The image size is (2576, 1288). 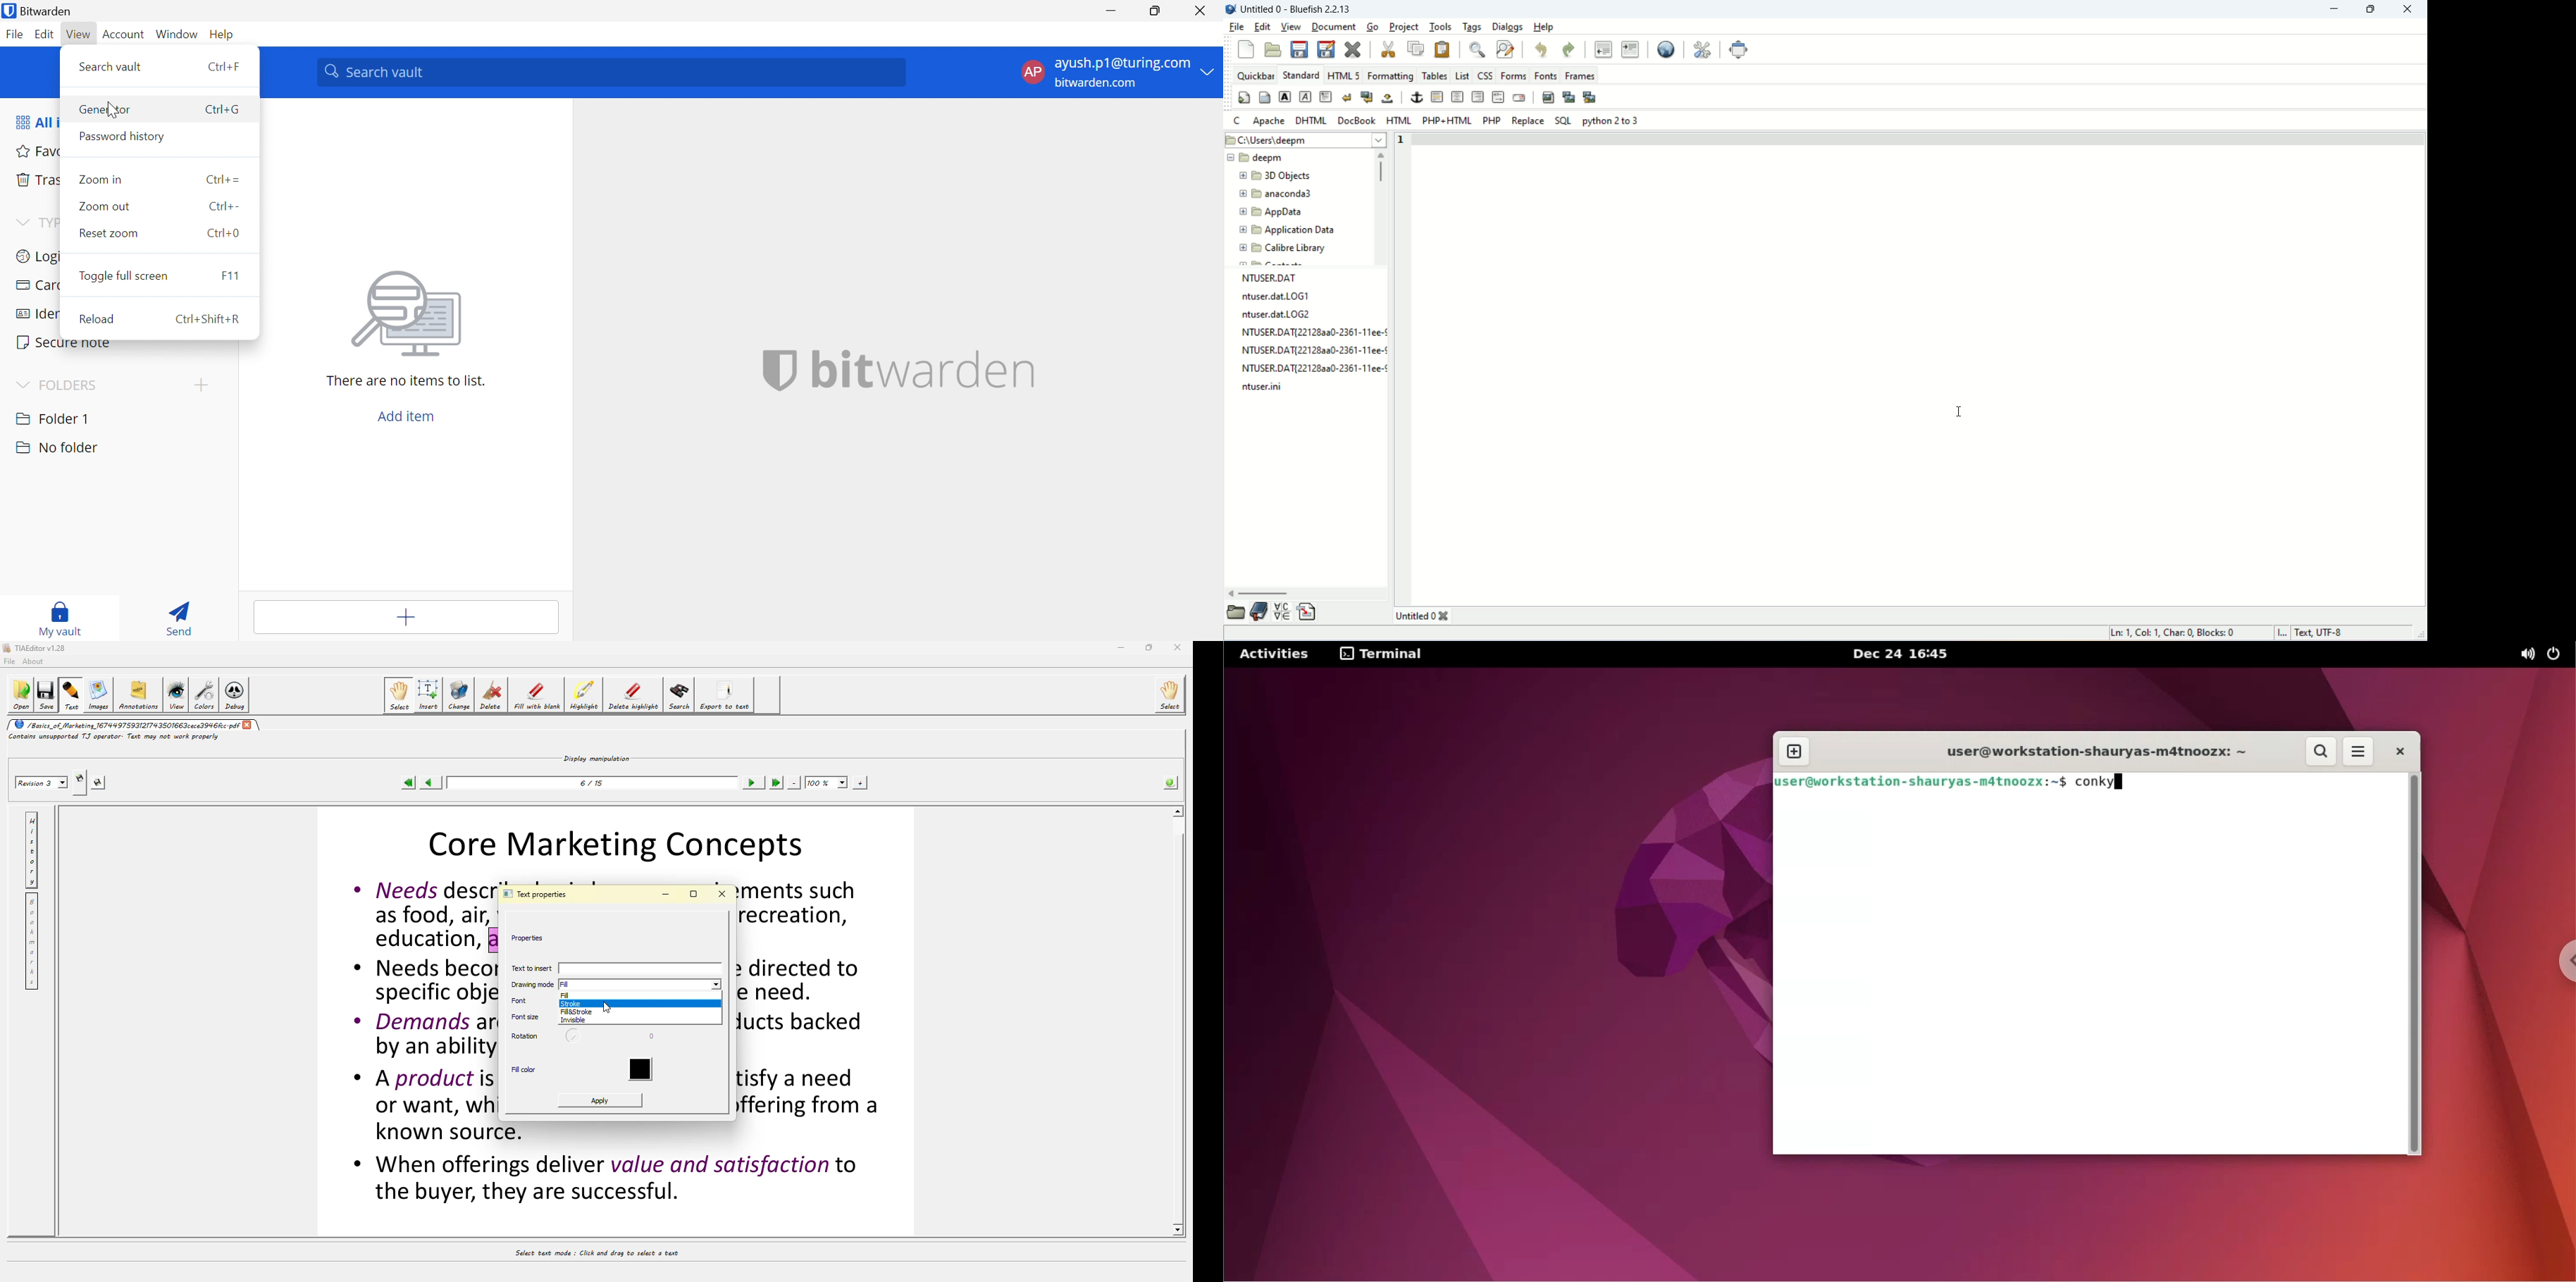 I want to click on preview in browser, so click(x=1665, y=48).